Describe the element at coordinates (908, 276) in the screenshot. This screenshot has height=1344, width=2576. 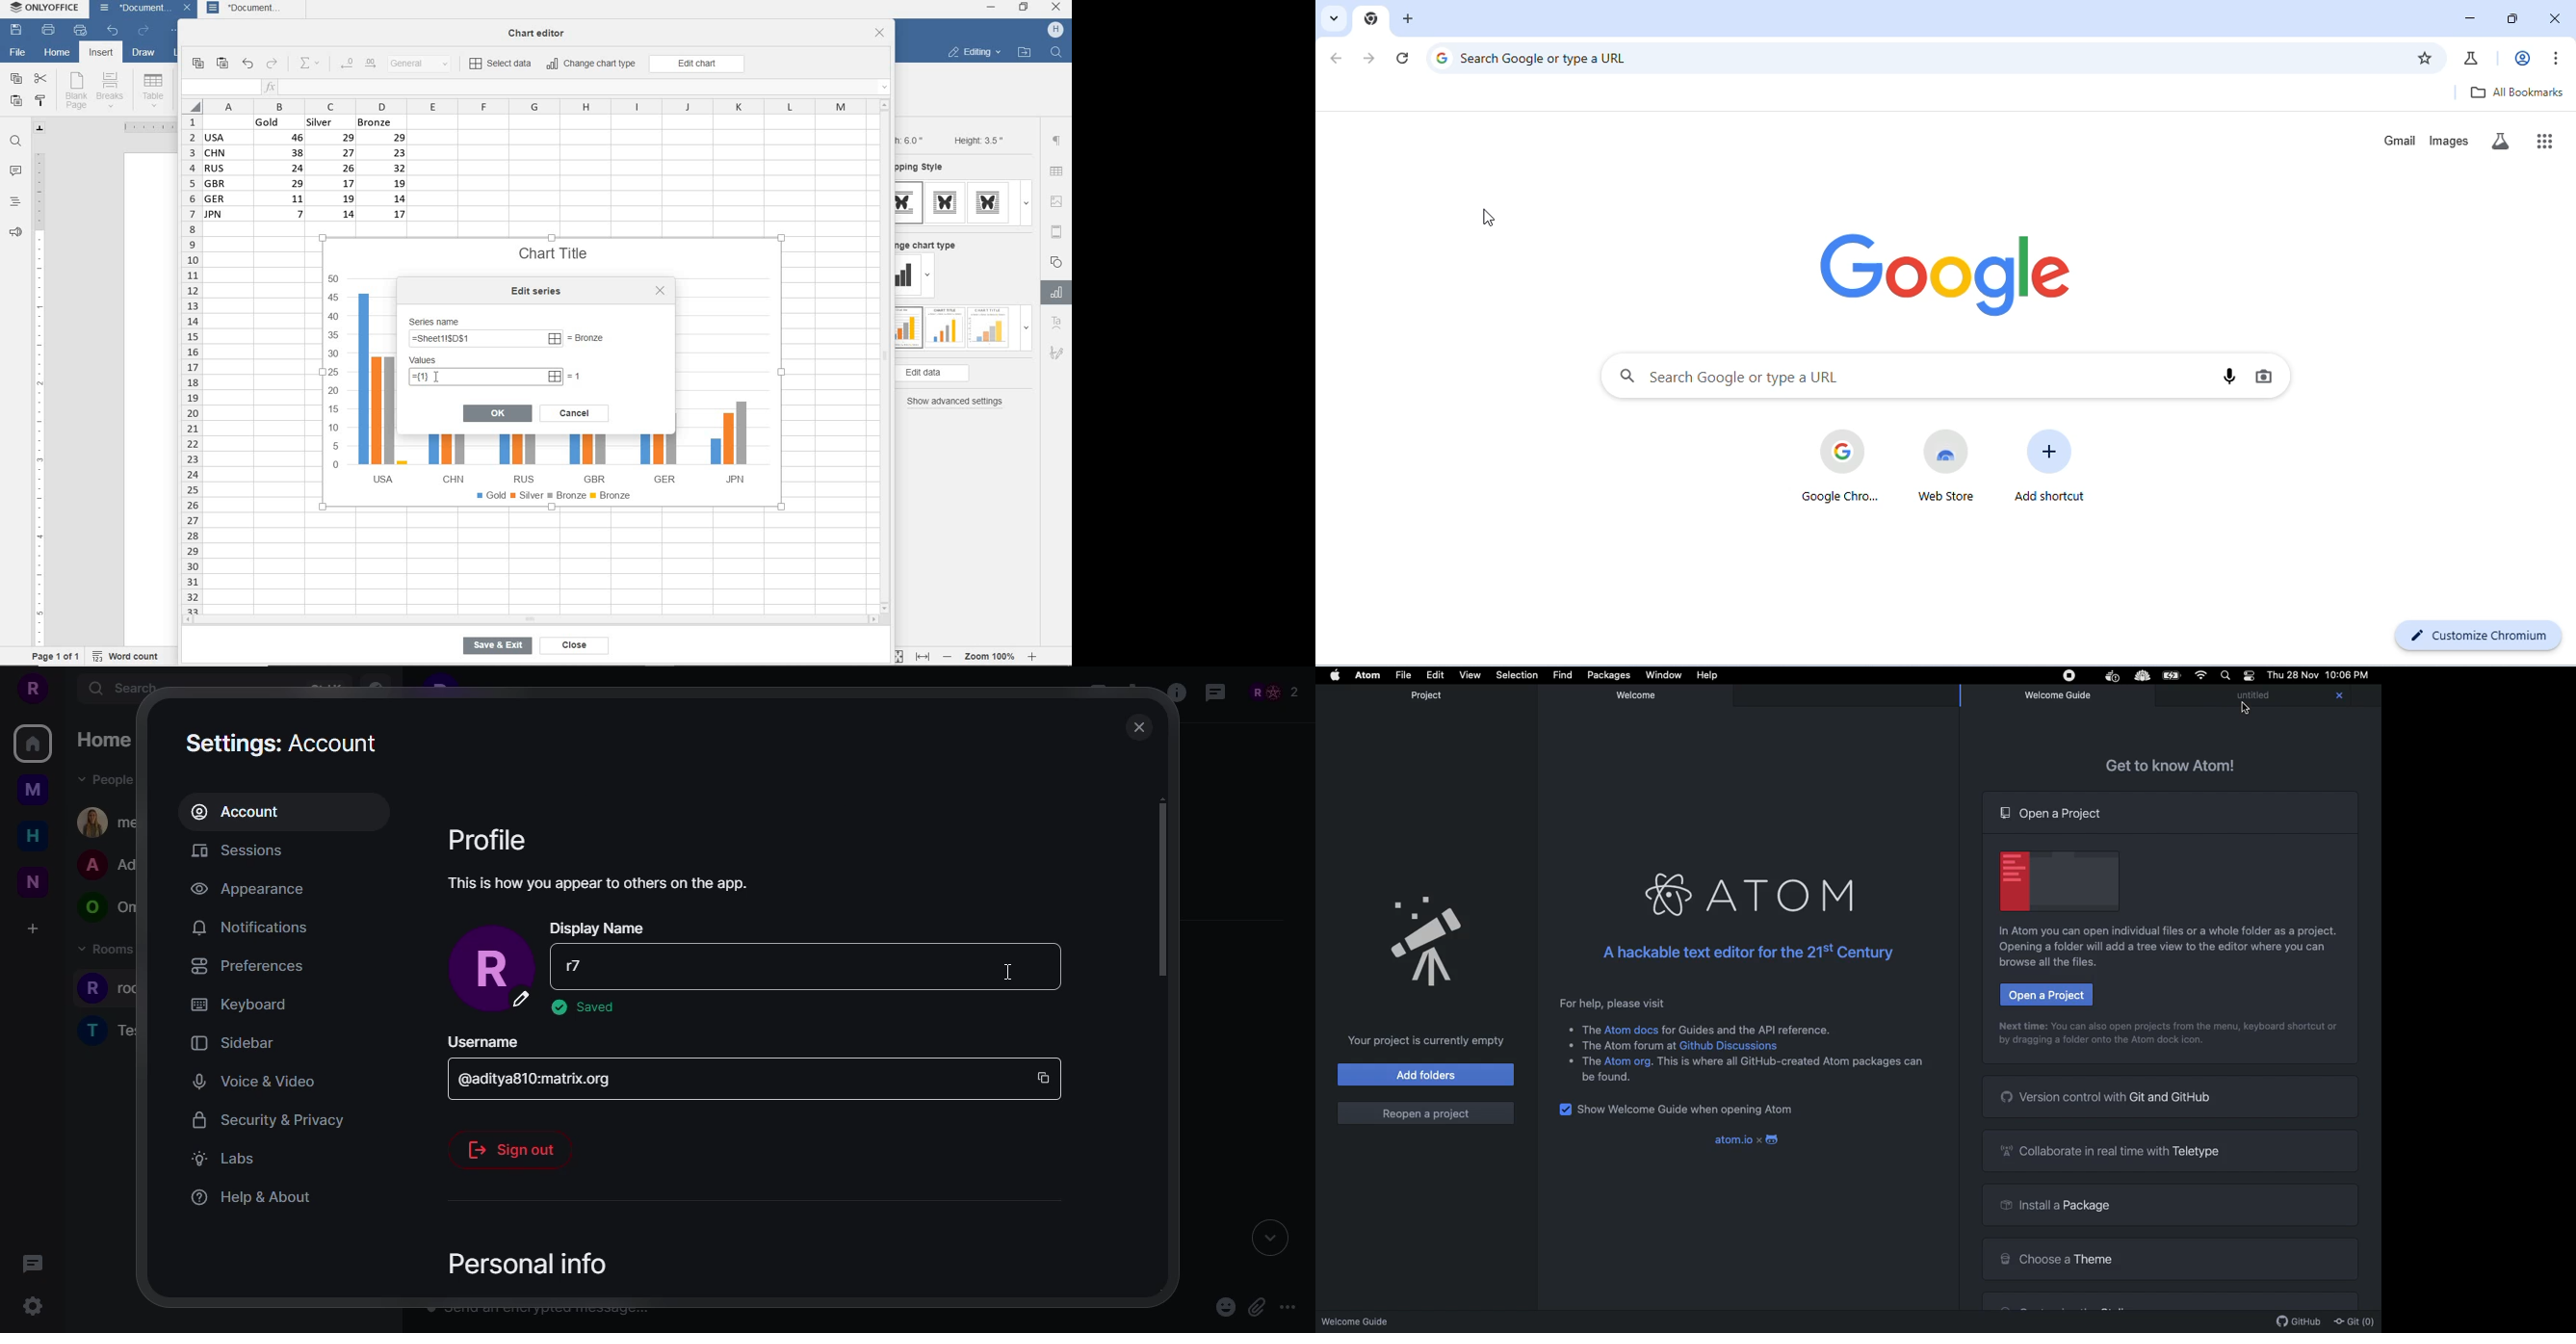
I see `change type` at that location.